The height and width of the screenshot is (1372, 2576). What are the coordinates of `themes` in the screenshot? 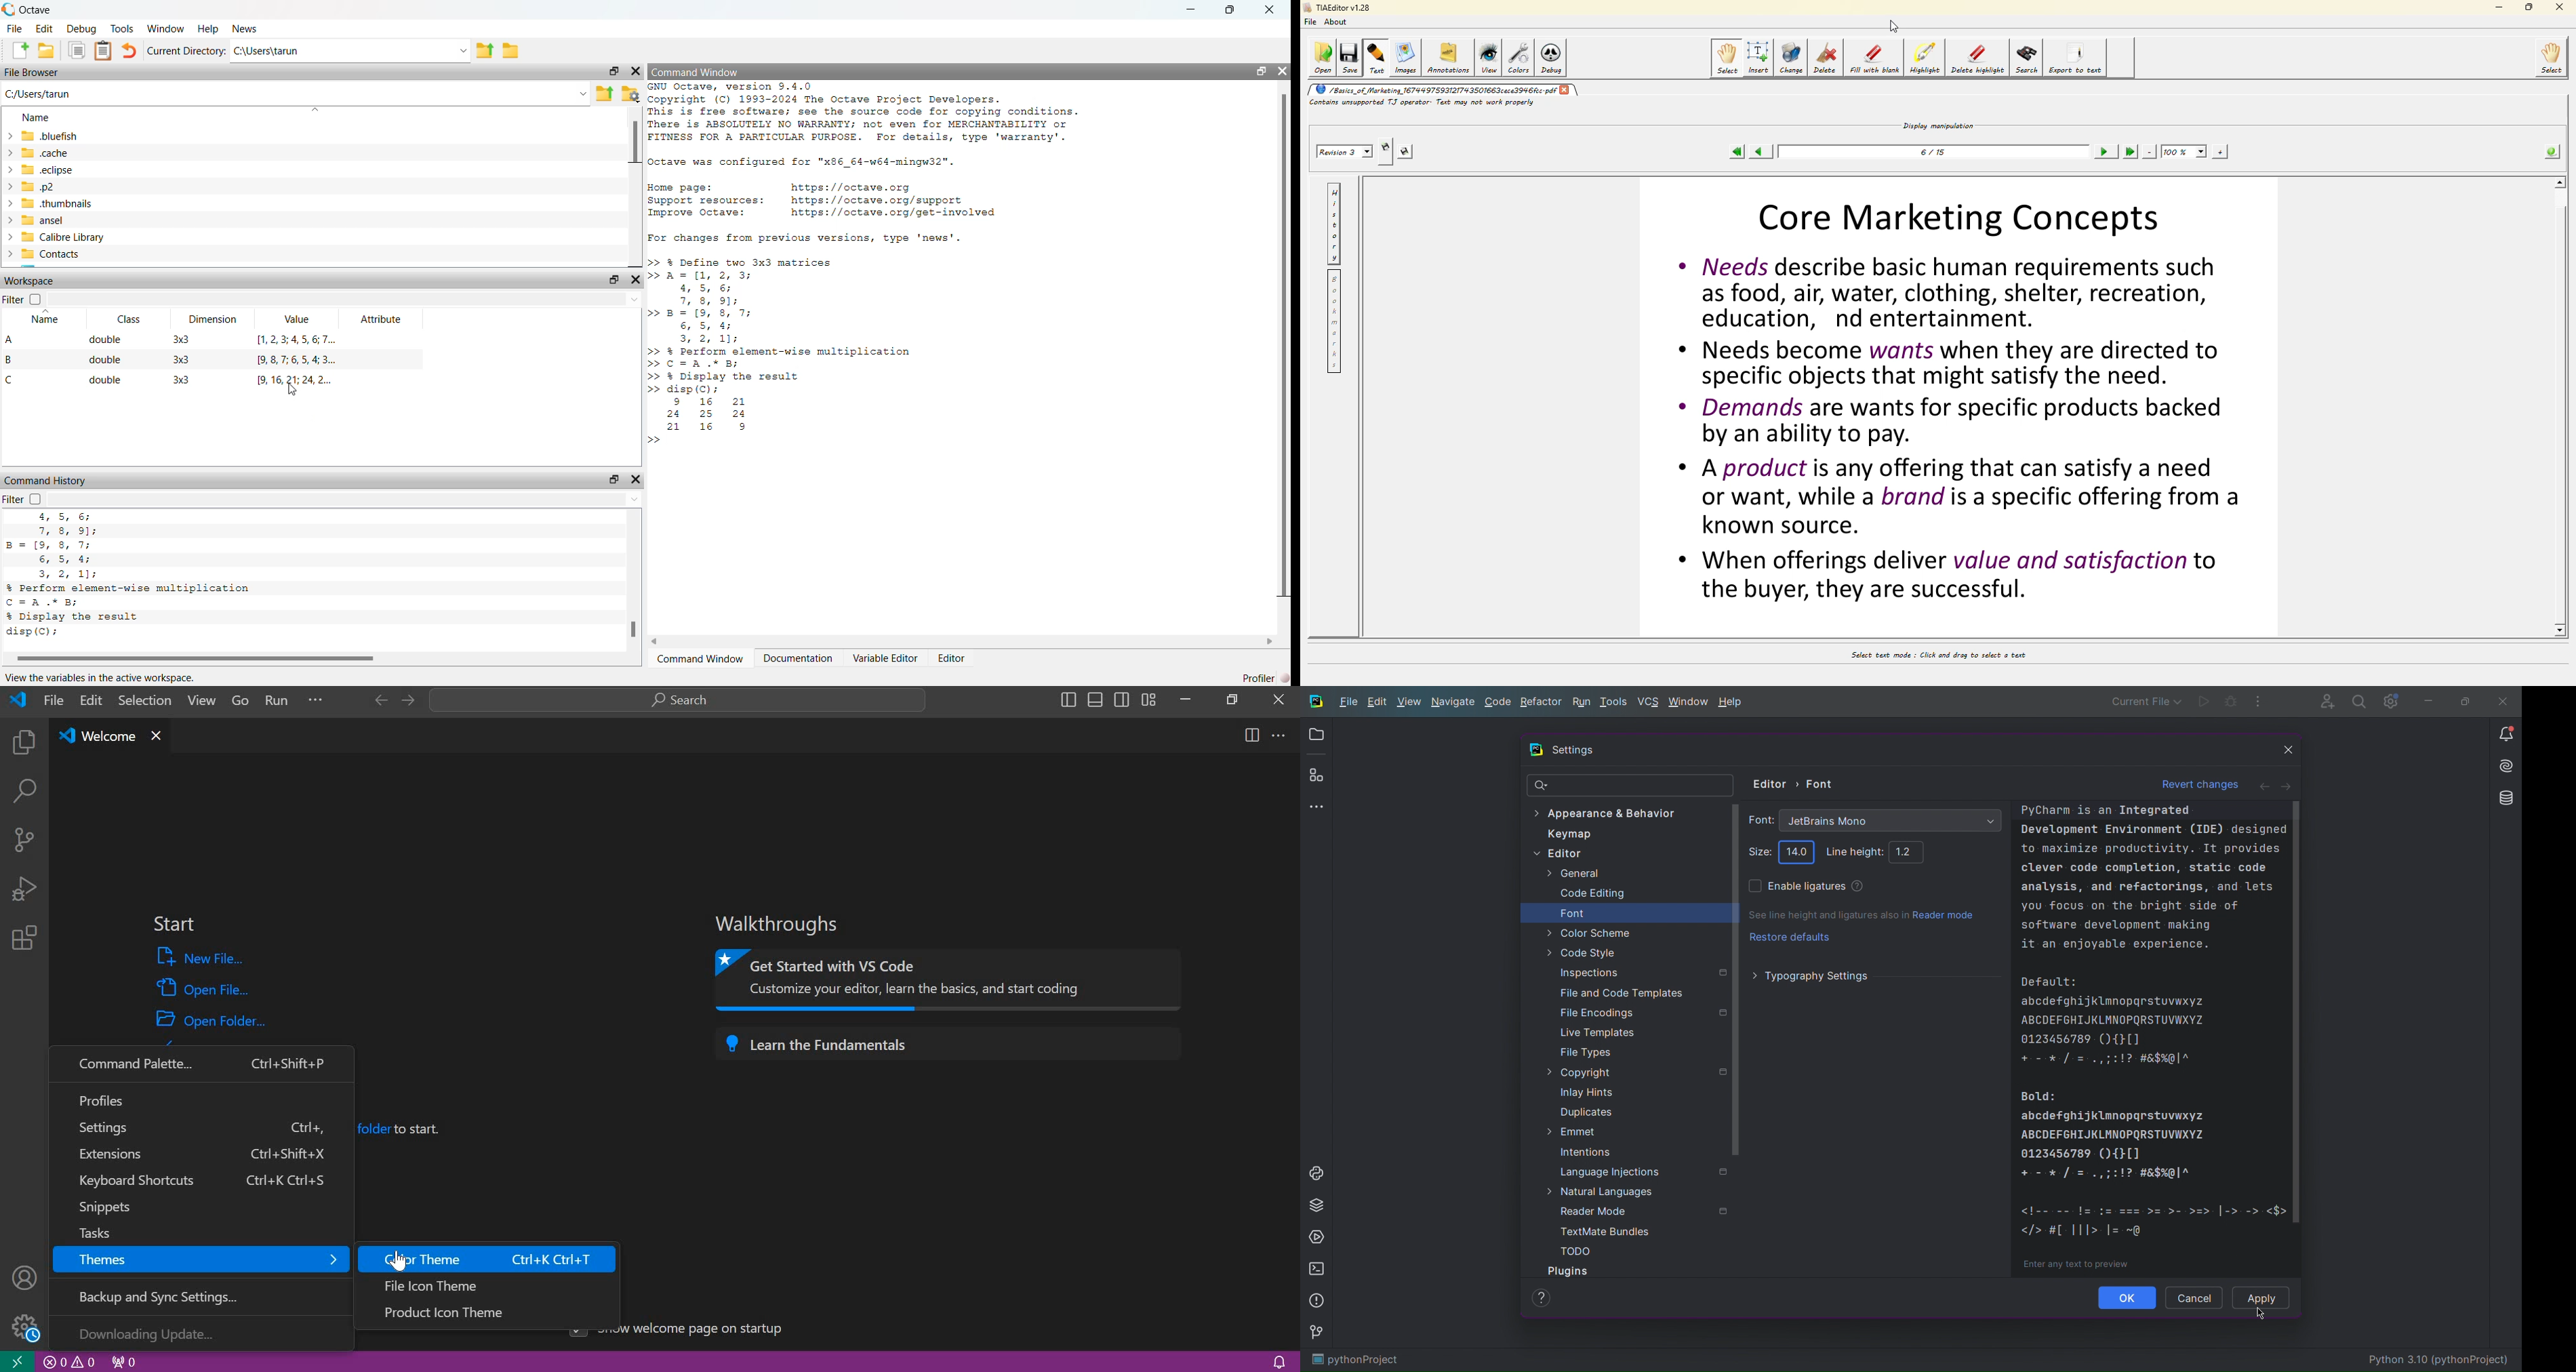 It's located at (203, 1259).